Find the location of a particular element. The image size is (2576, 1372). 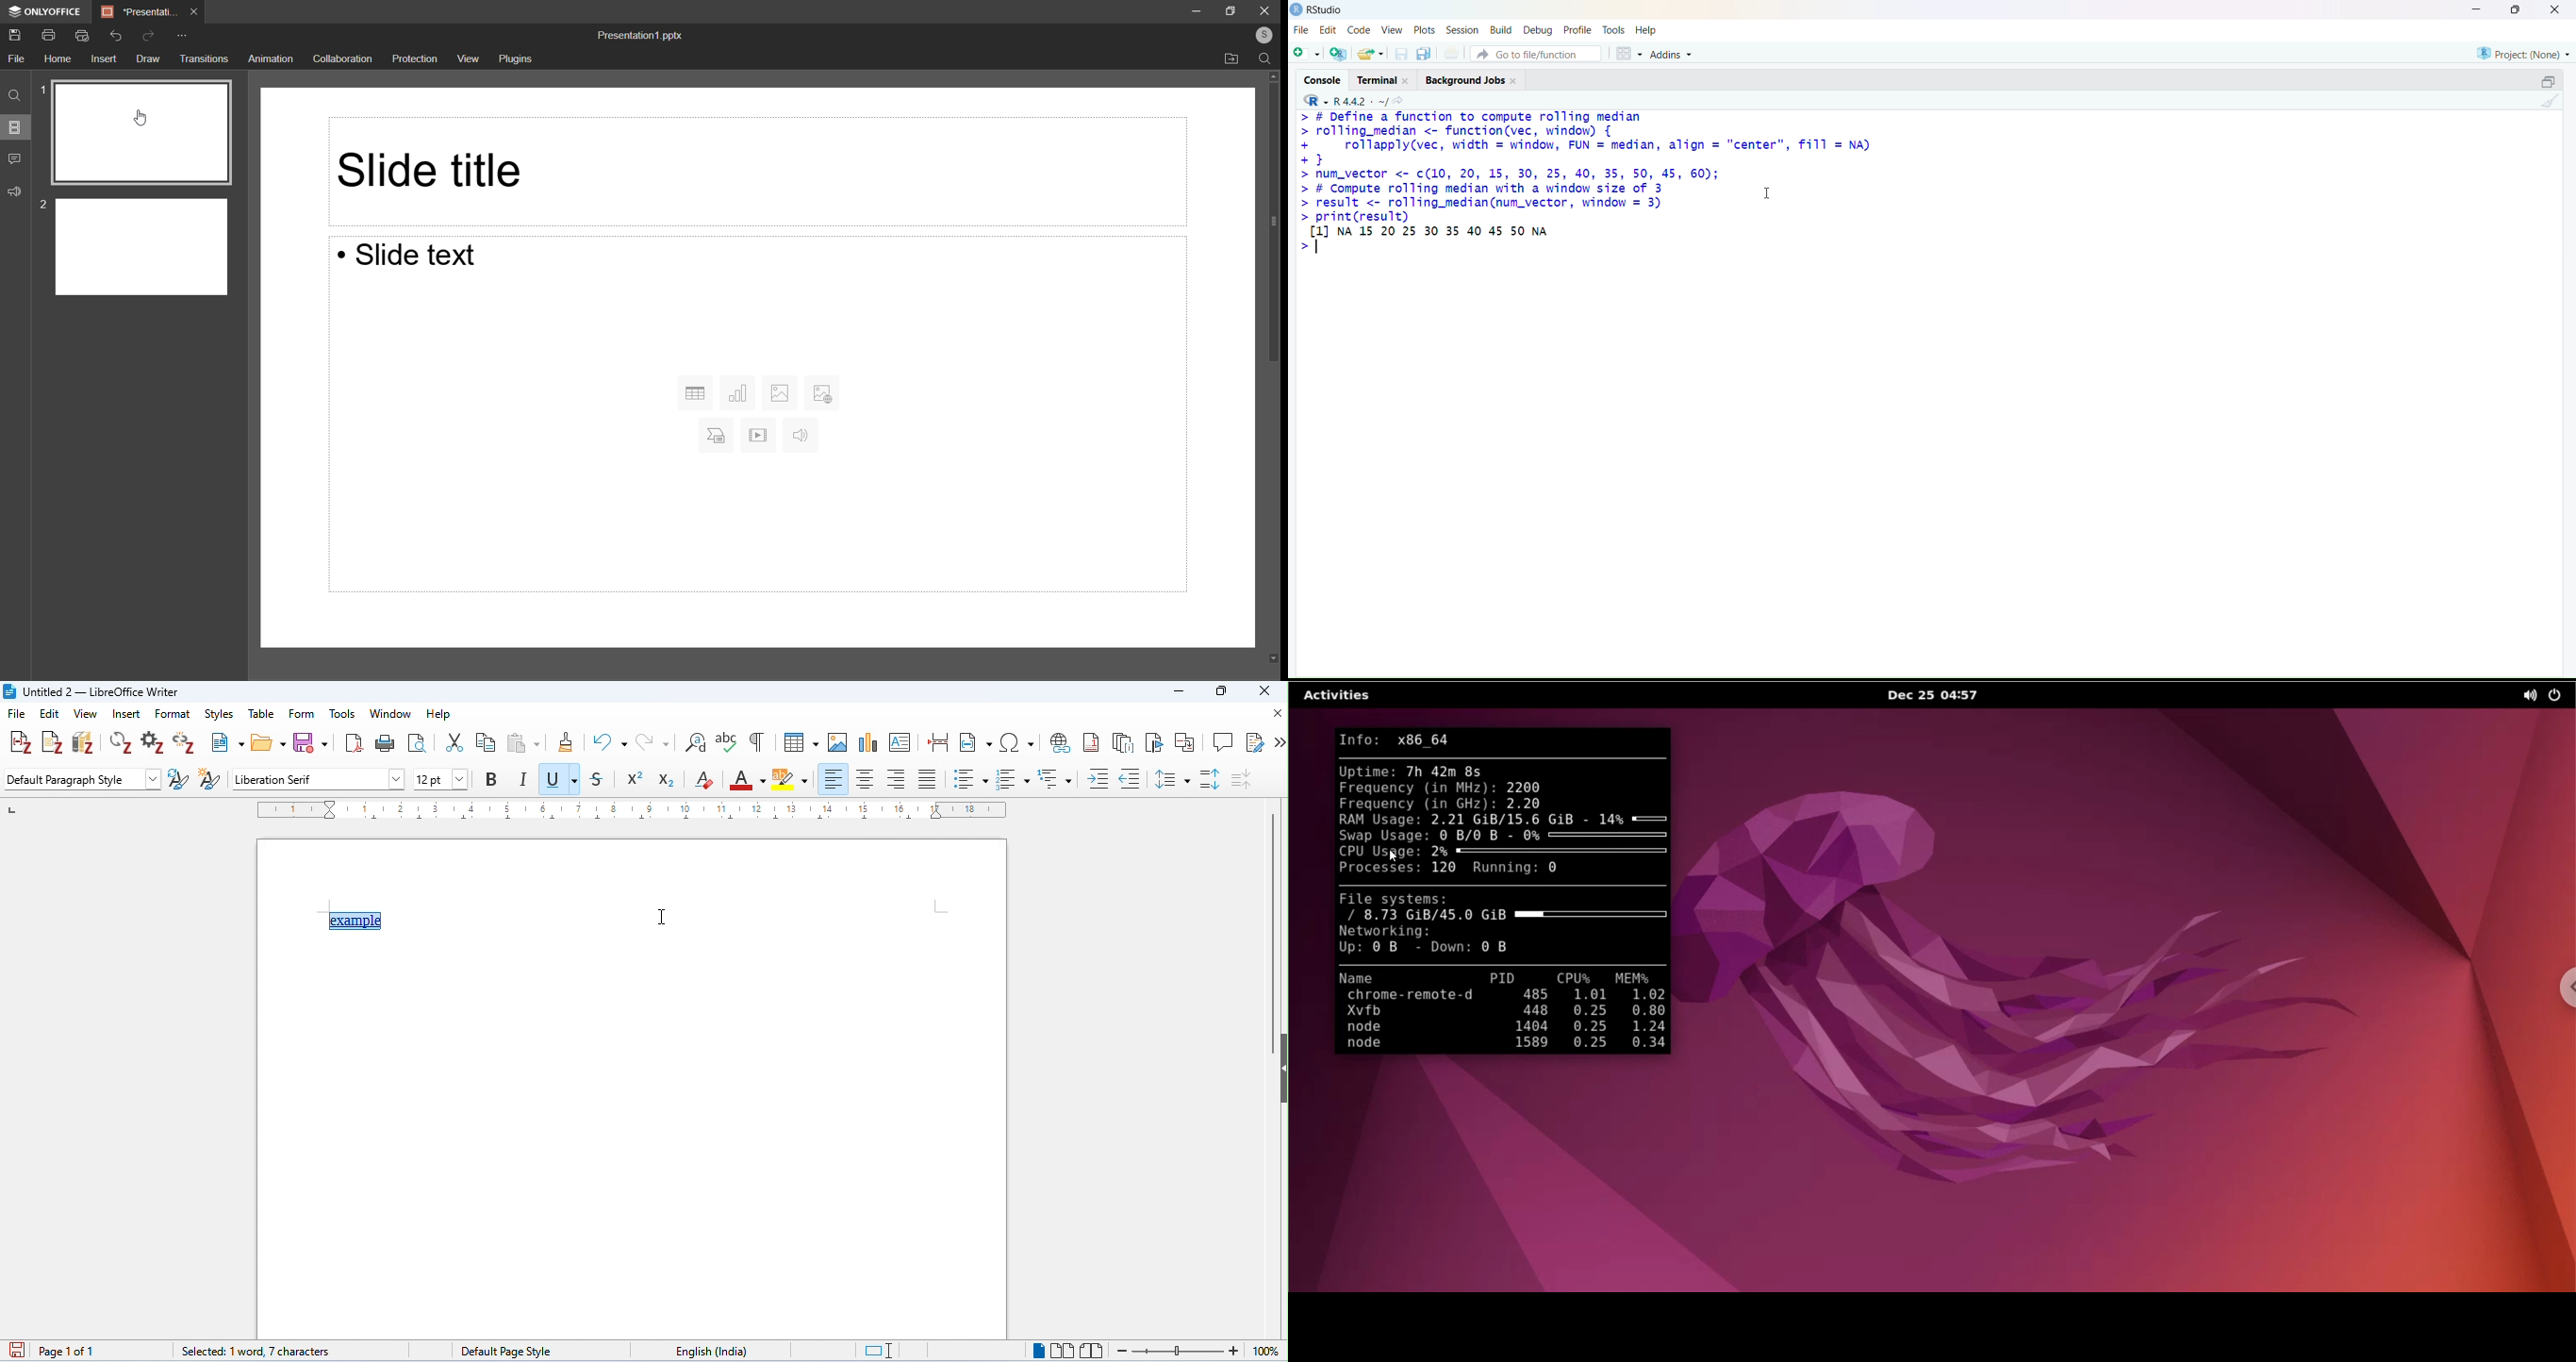

close is located at coordinates (1405, 81).